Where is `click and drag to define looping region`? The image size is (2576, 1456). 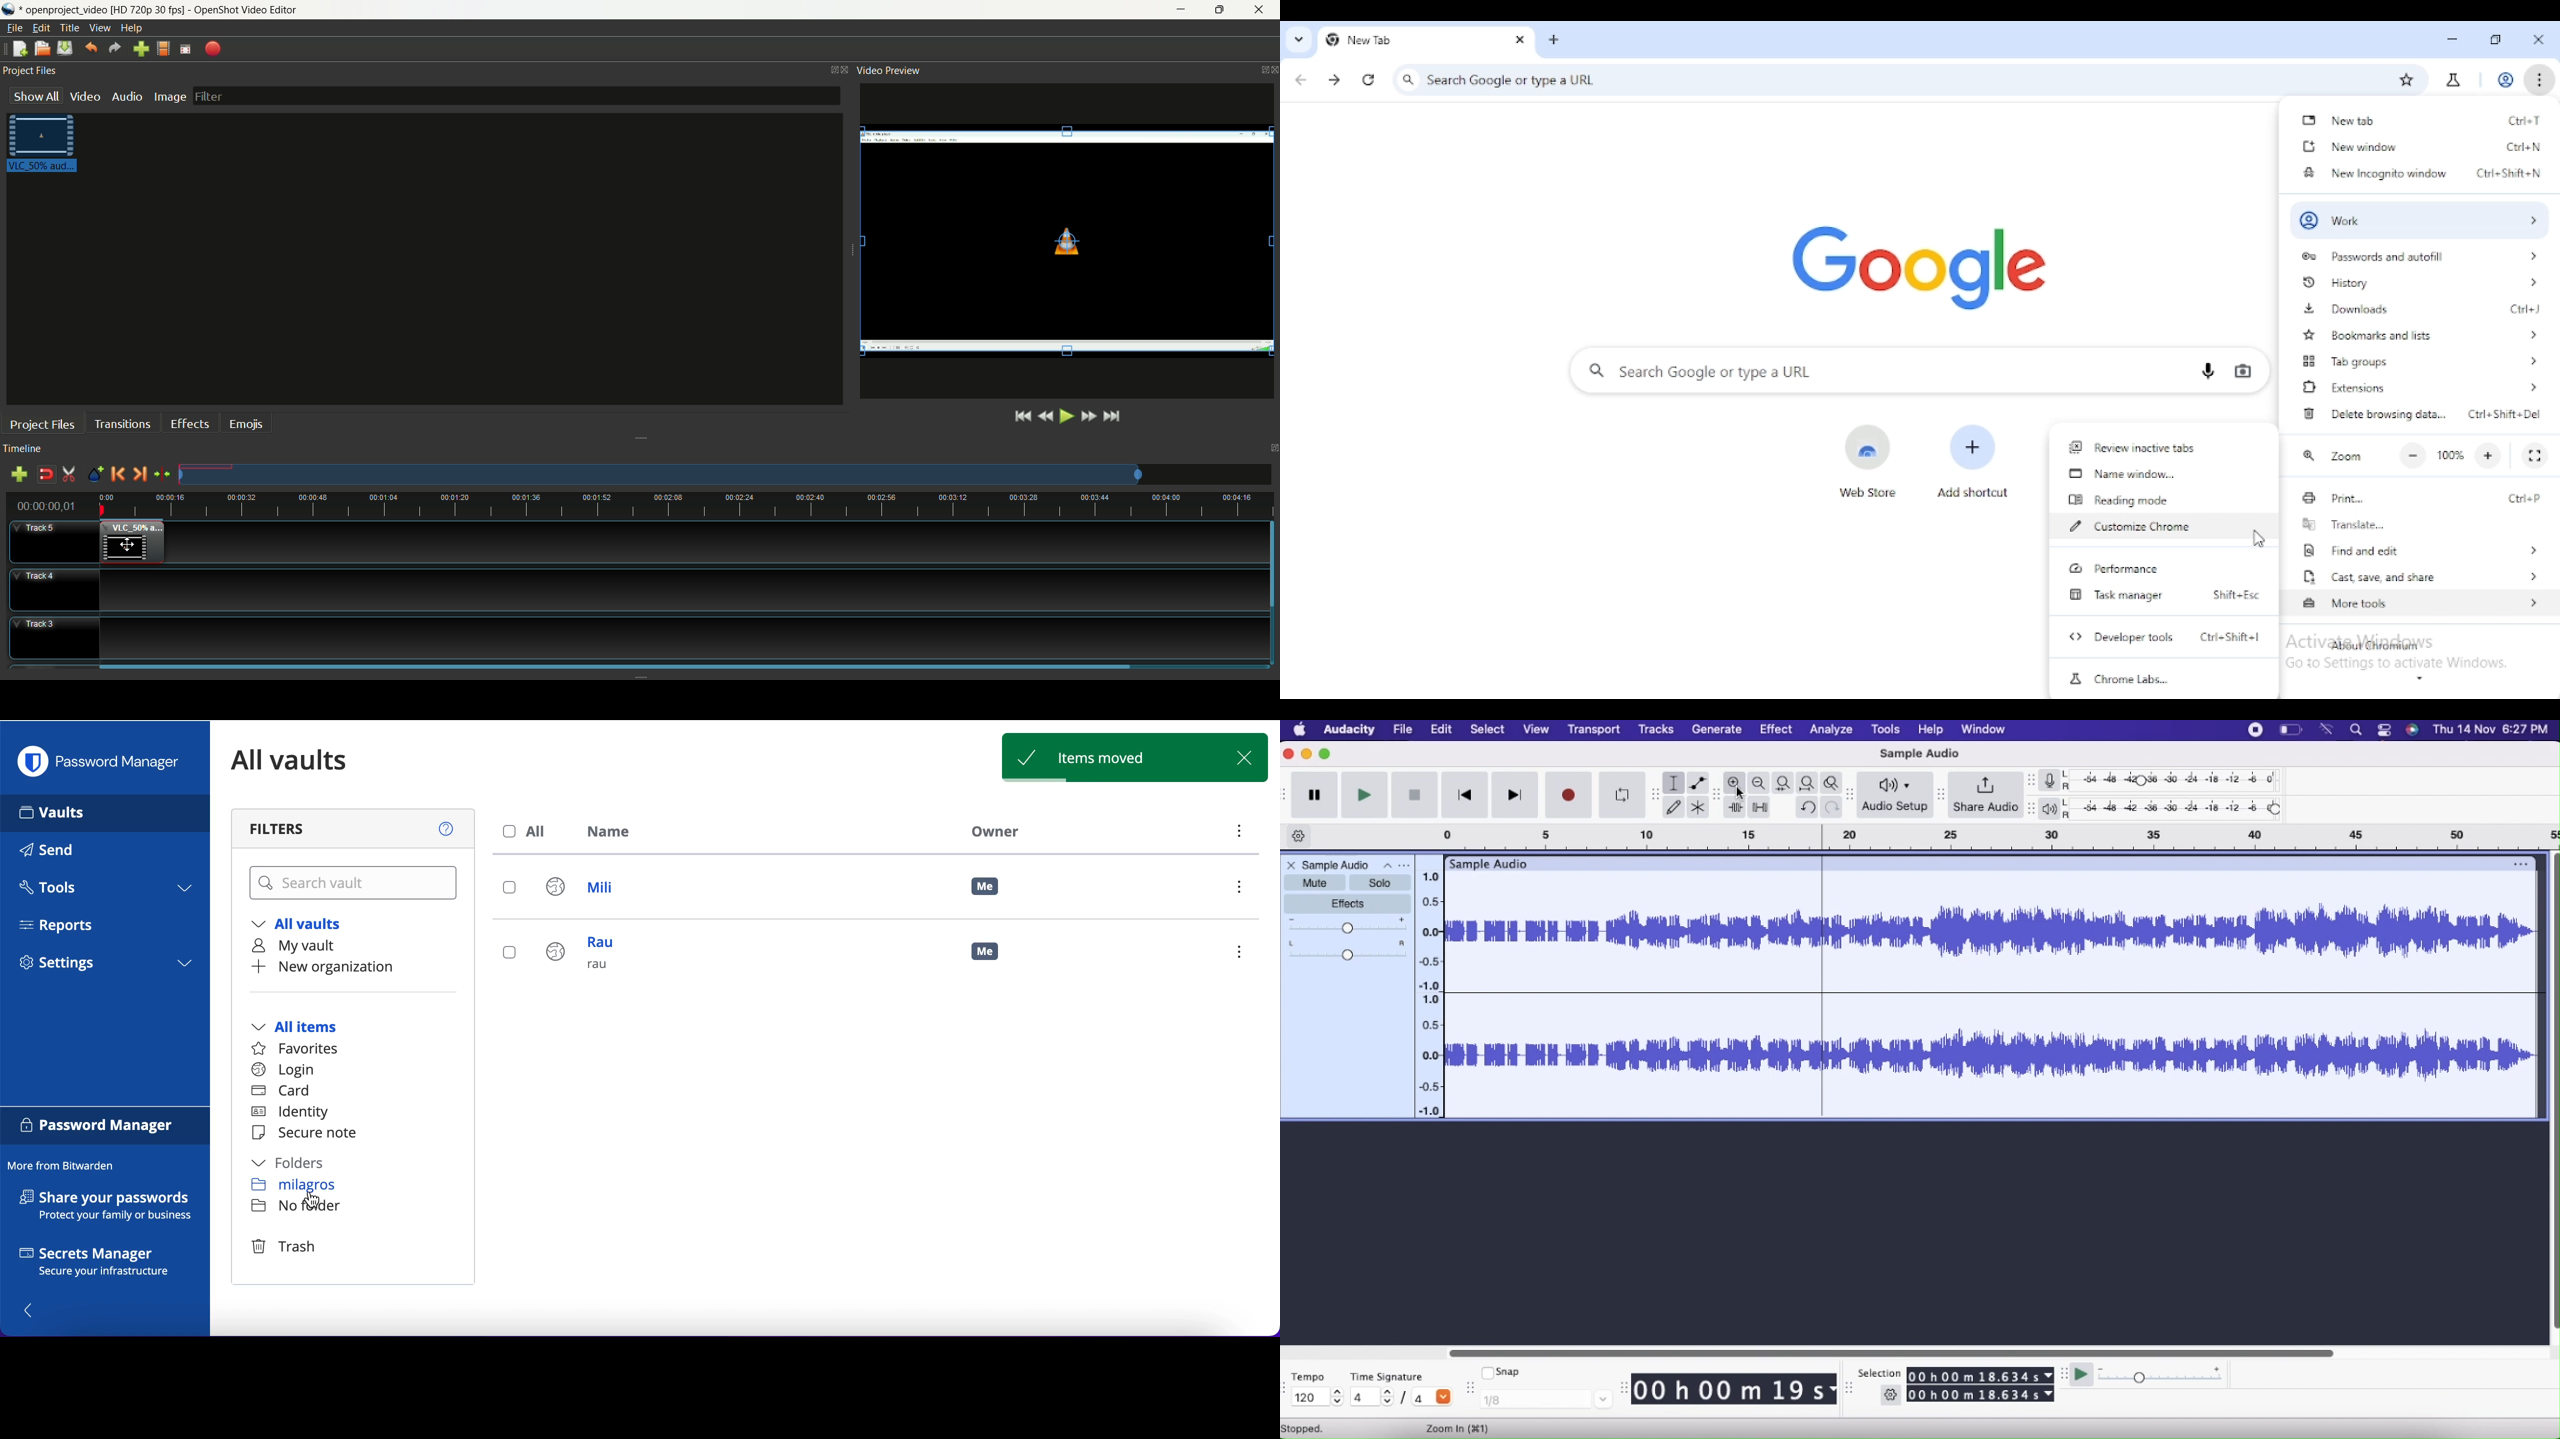 click and drag to define looping region is located at coordinates (1991, 838).